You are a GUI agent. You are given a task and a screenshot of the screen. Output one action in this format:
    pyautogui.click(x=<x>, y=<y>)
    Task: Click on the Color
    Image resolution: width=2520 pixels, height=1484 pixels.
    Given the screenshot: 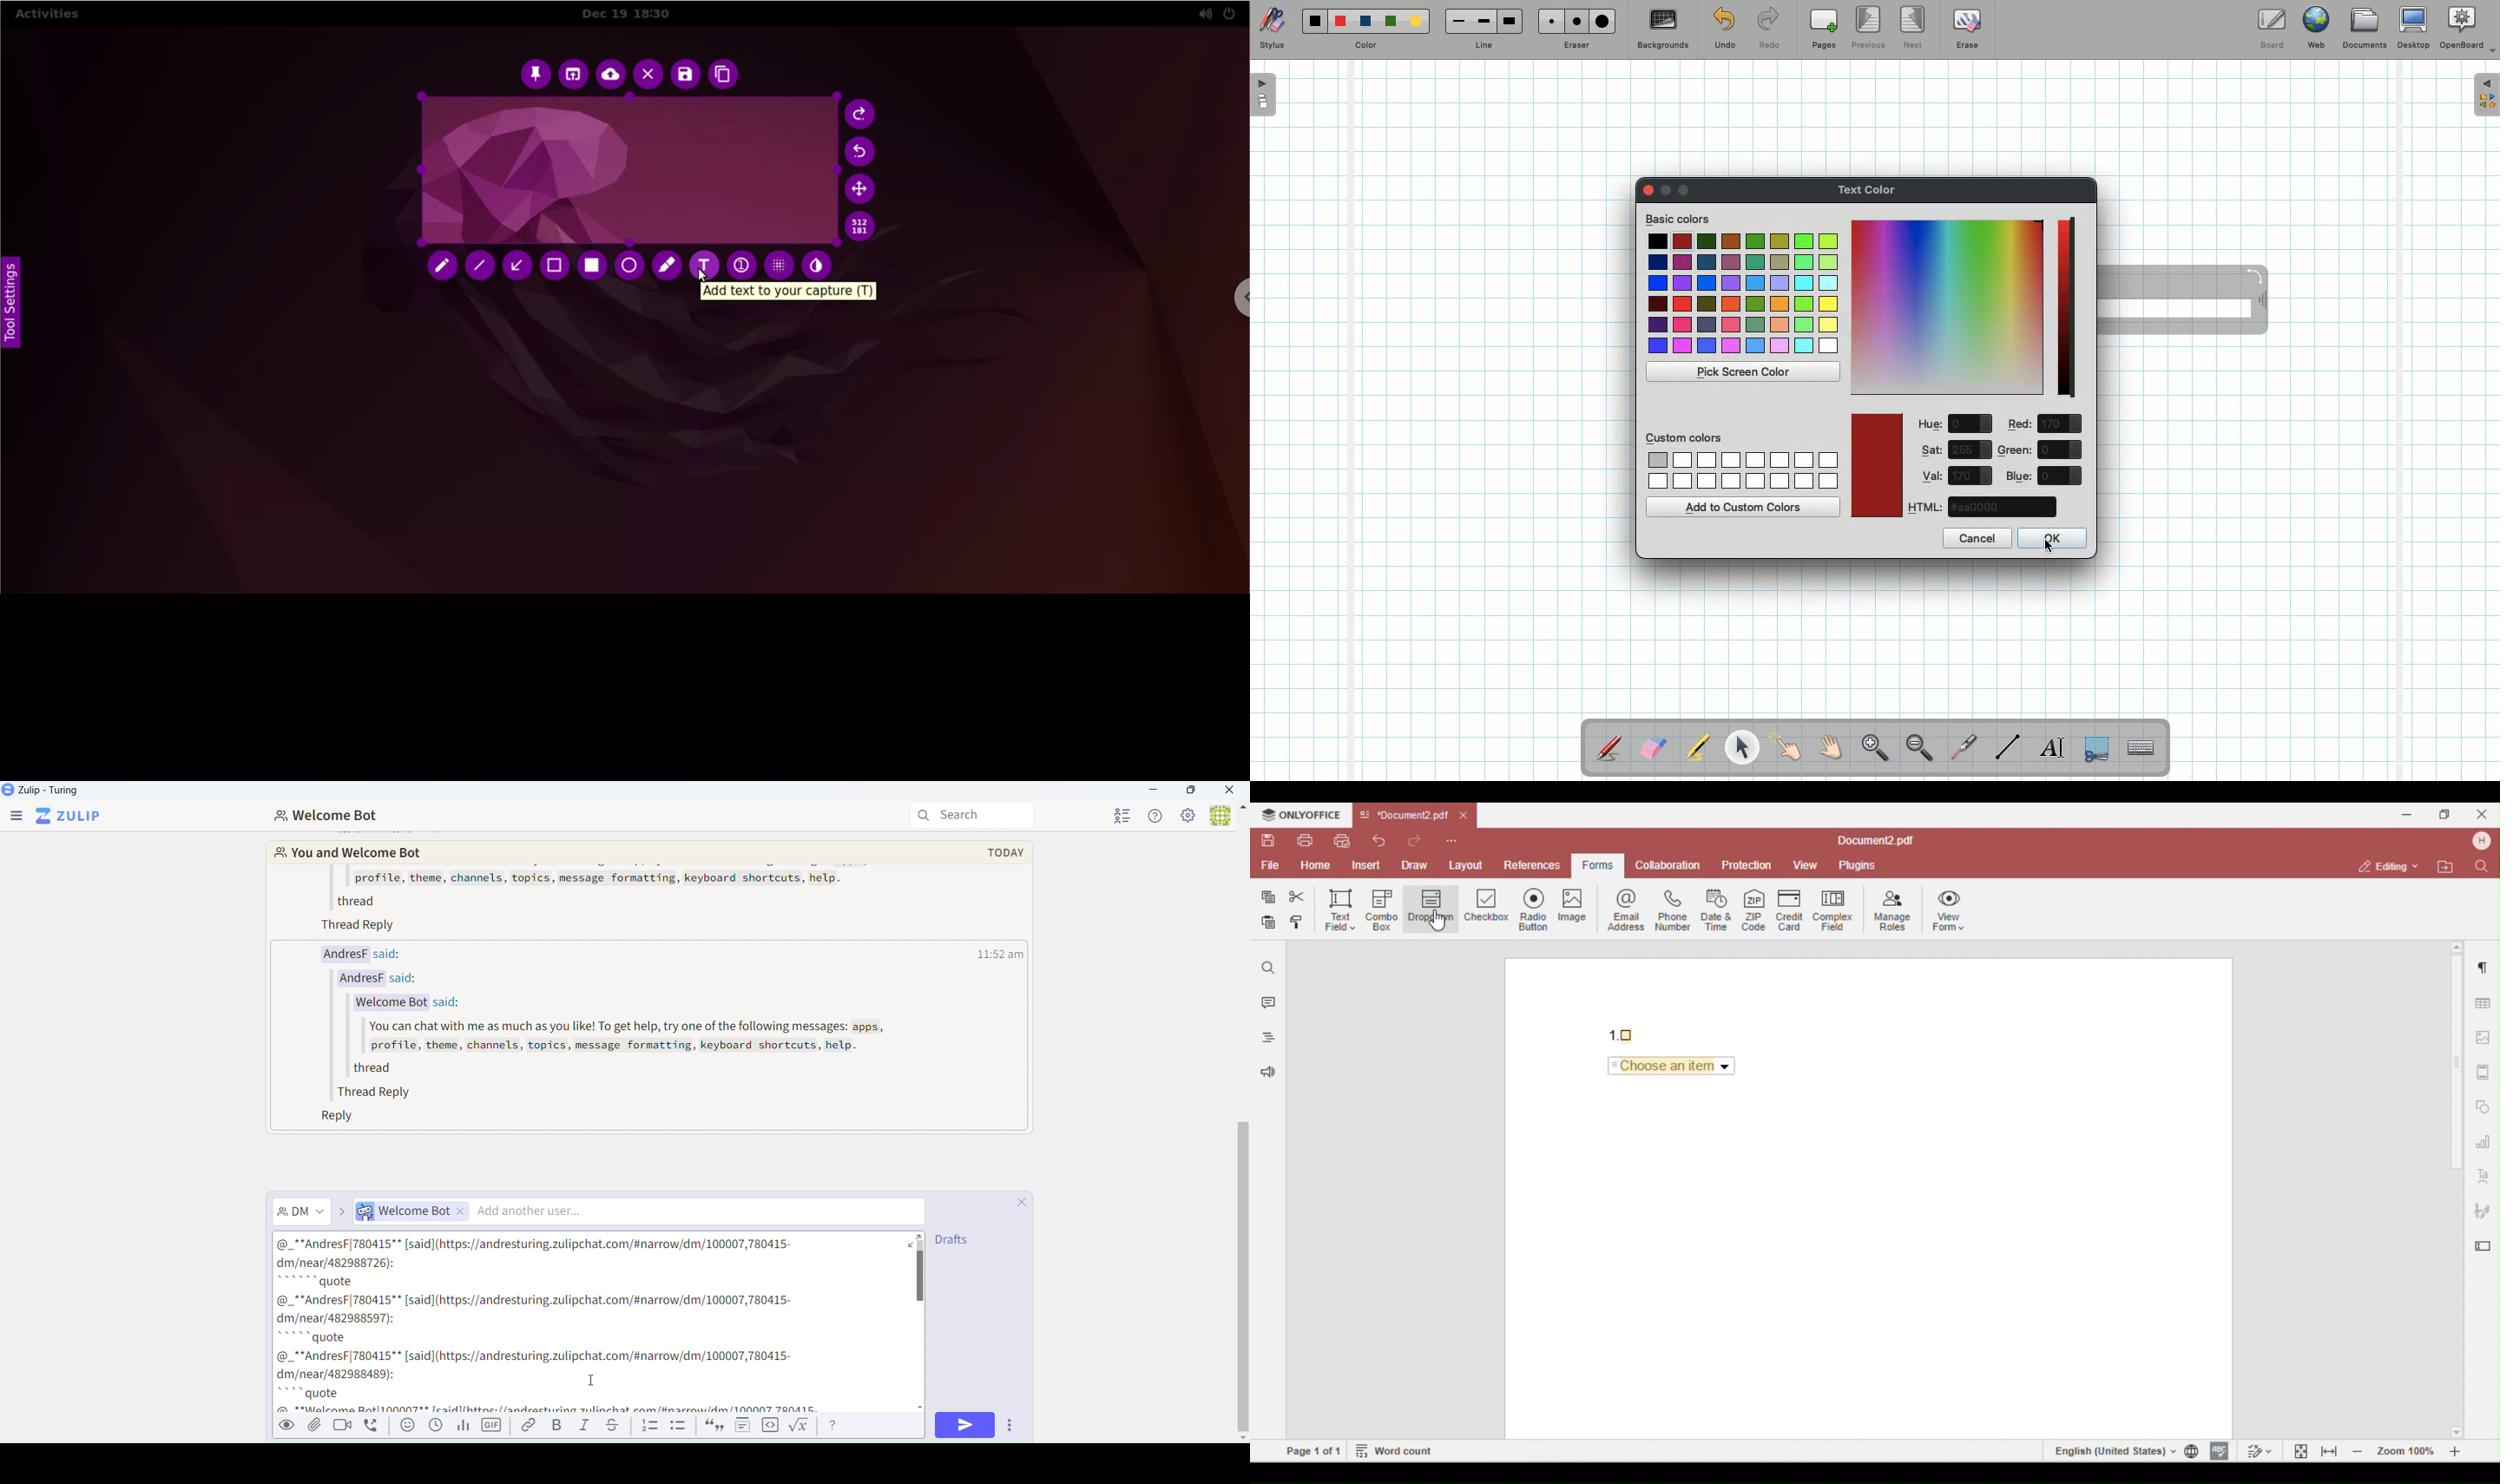 What is the action you would take?
    pyautogui.click(x=1364, y=46)
    